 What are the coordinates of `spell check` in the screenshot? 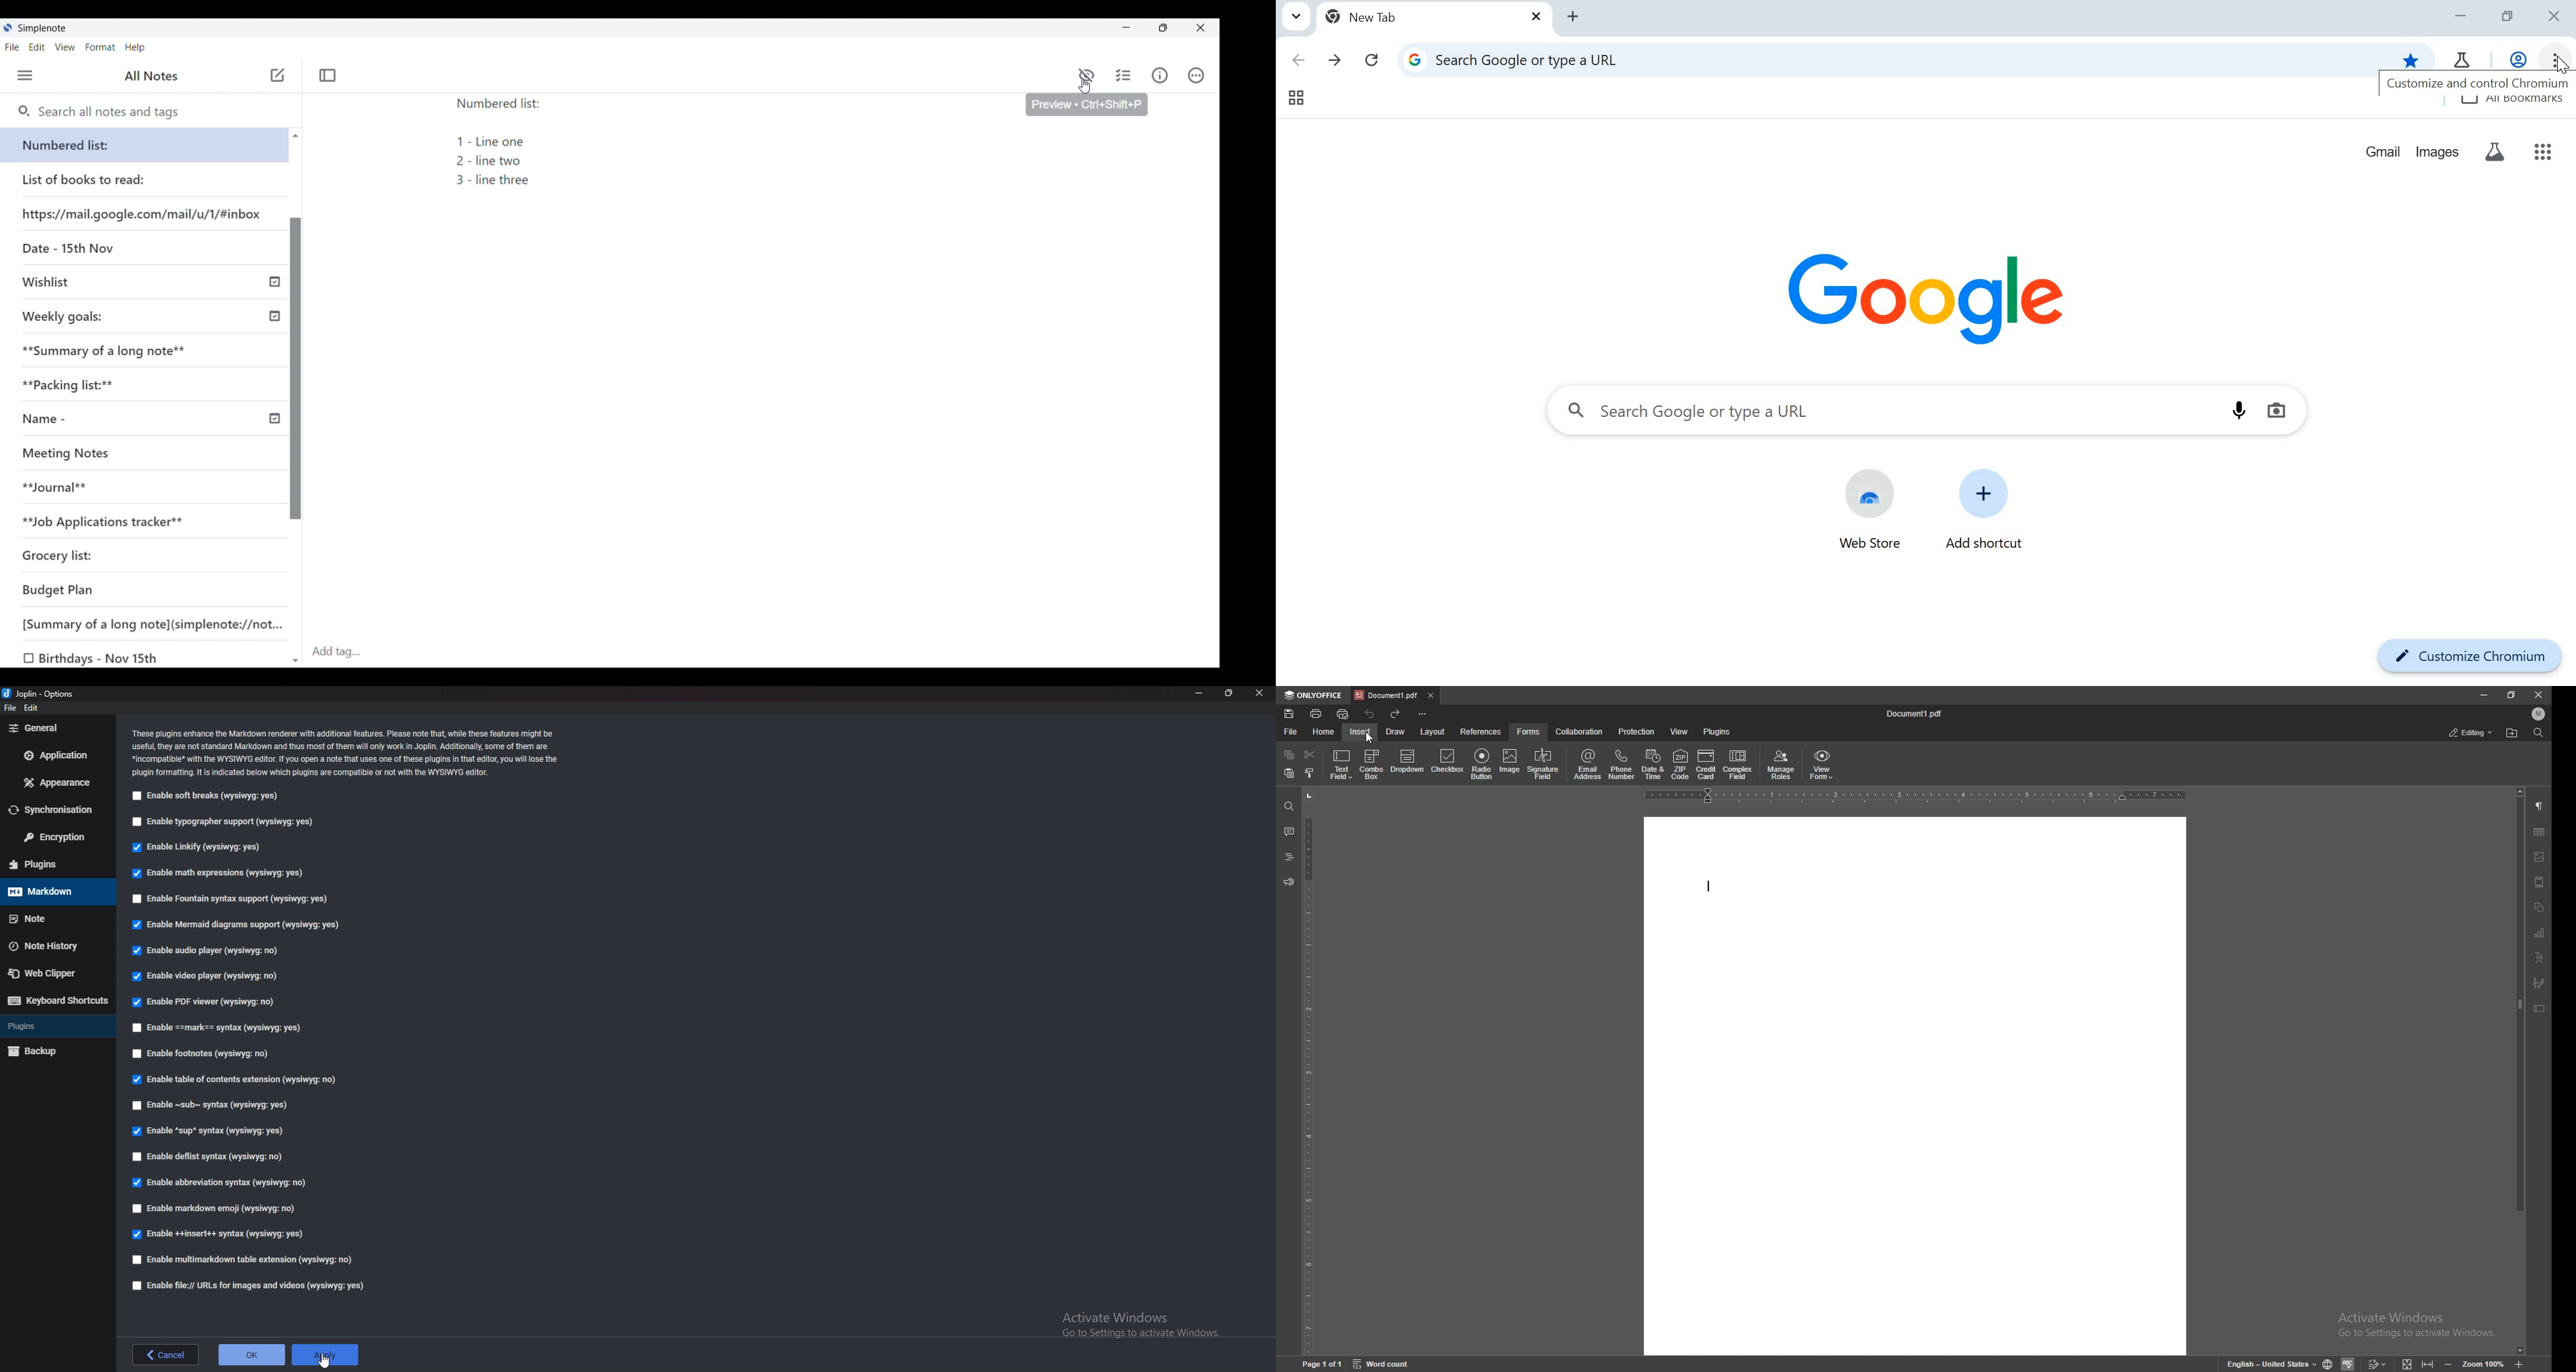 It's located at (2349, 1364).